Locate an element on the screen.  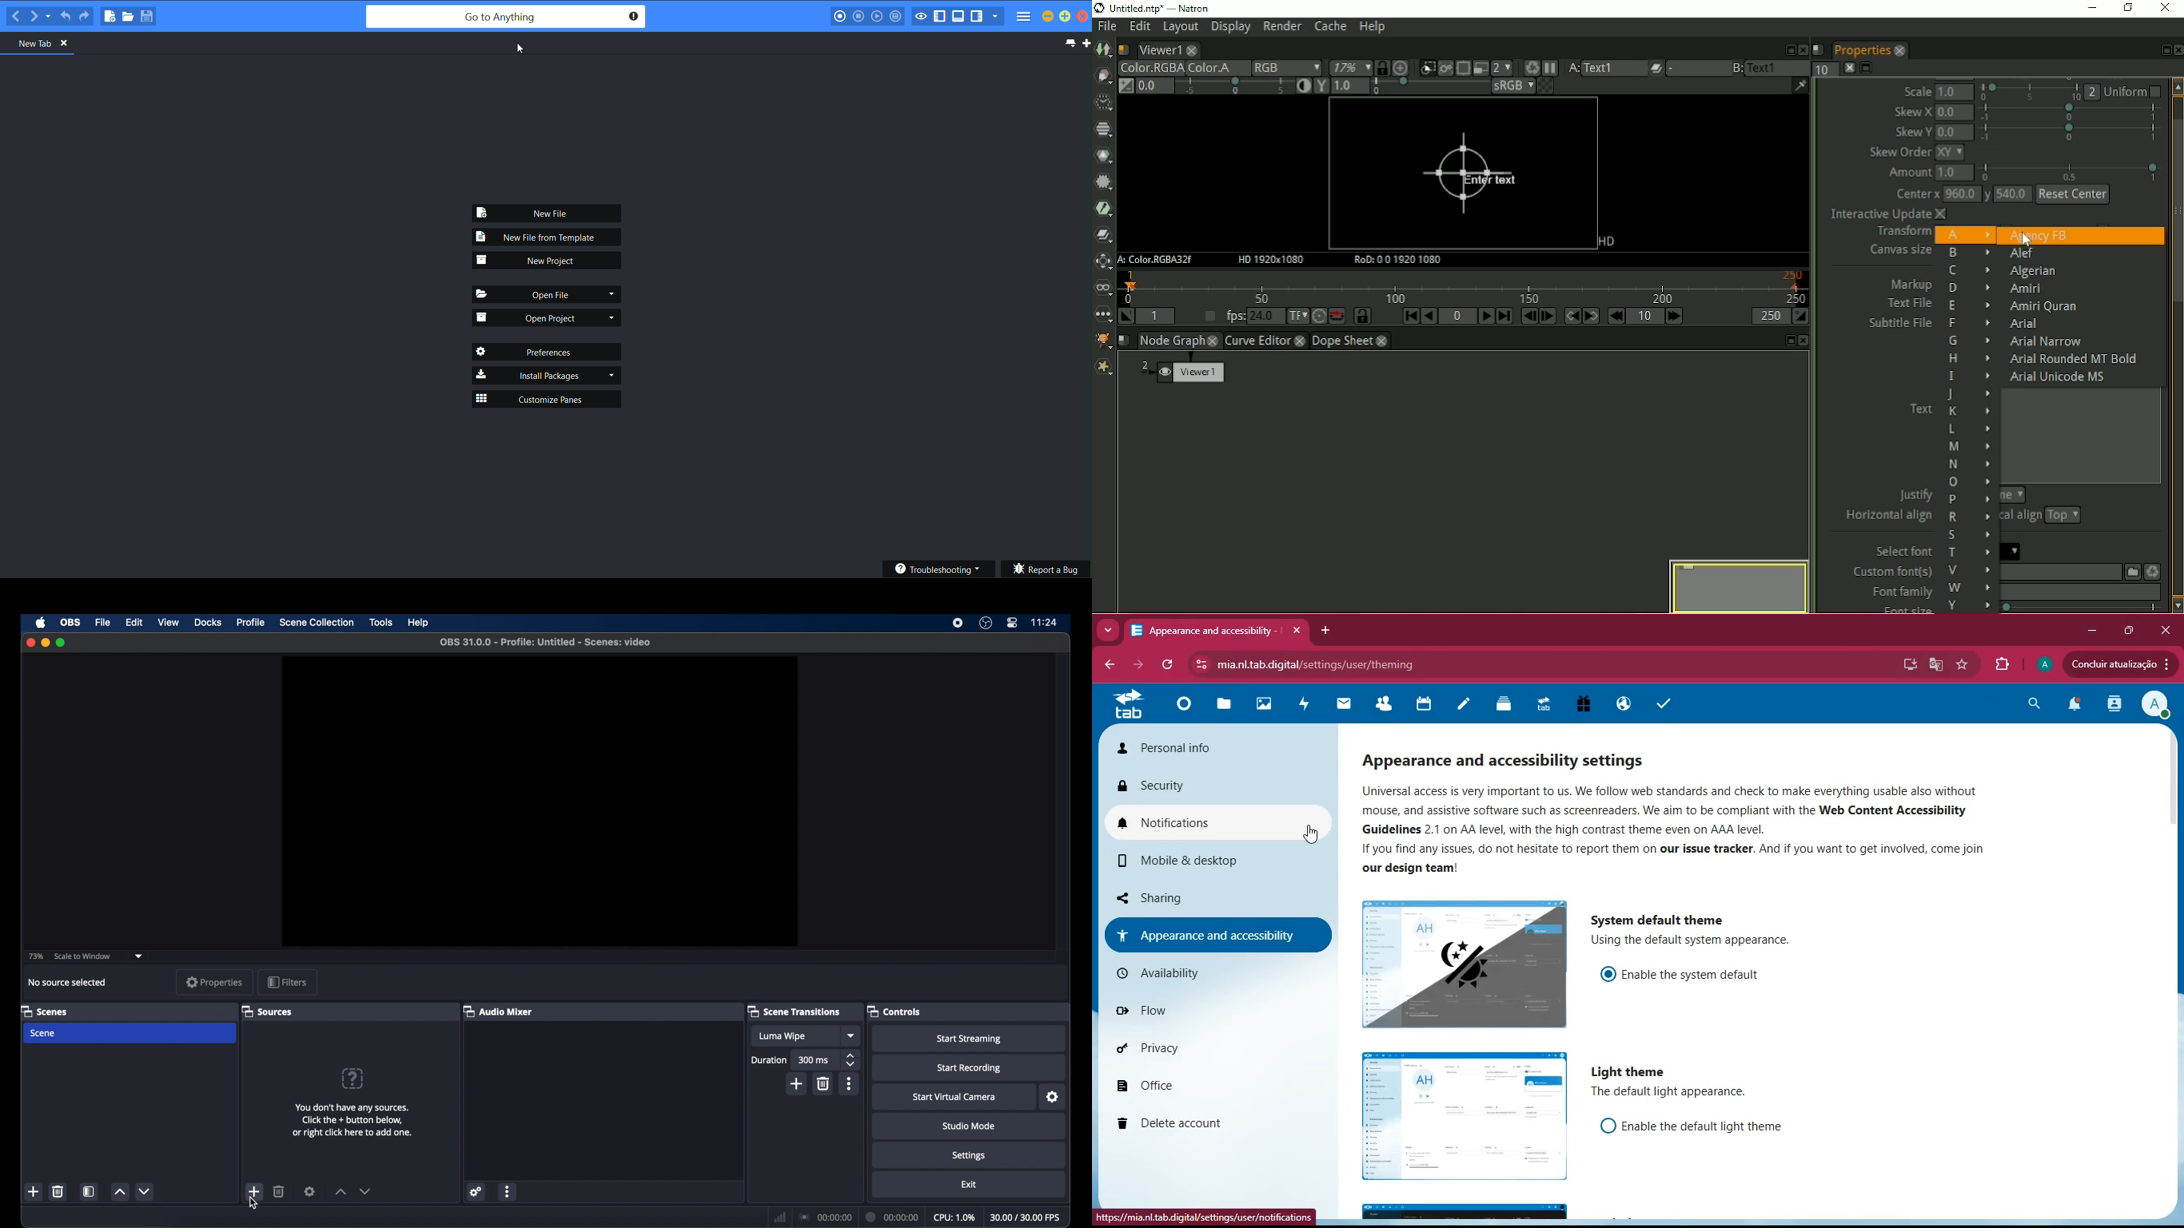
delete is located at coordinates (824, 1084).